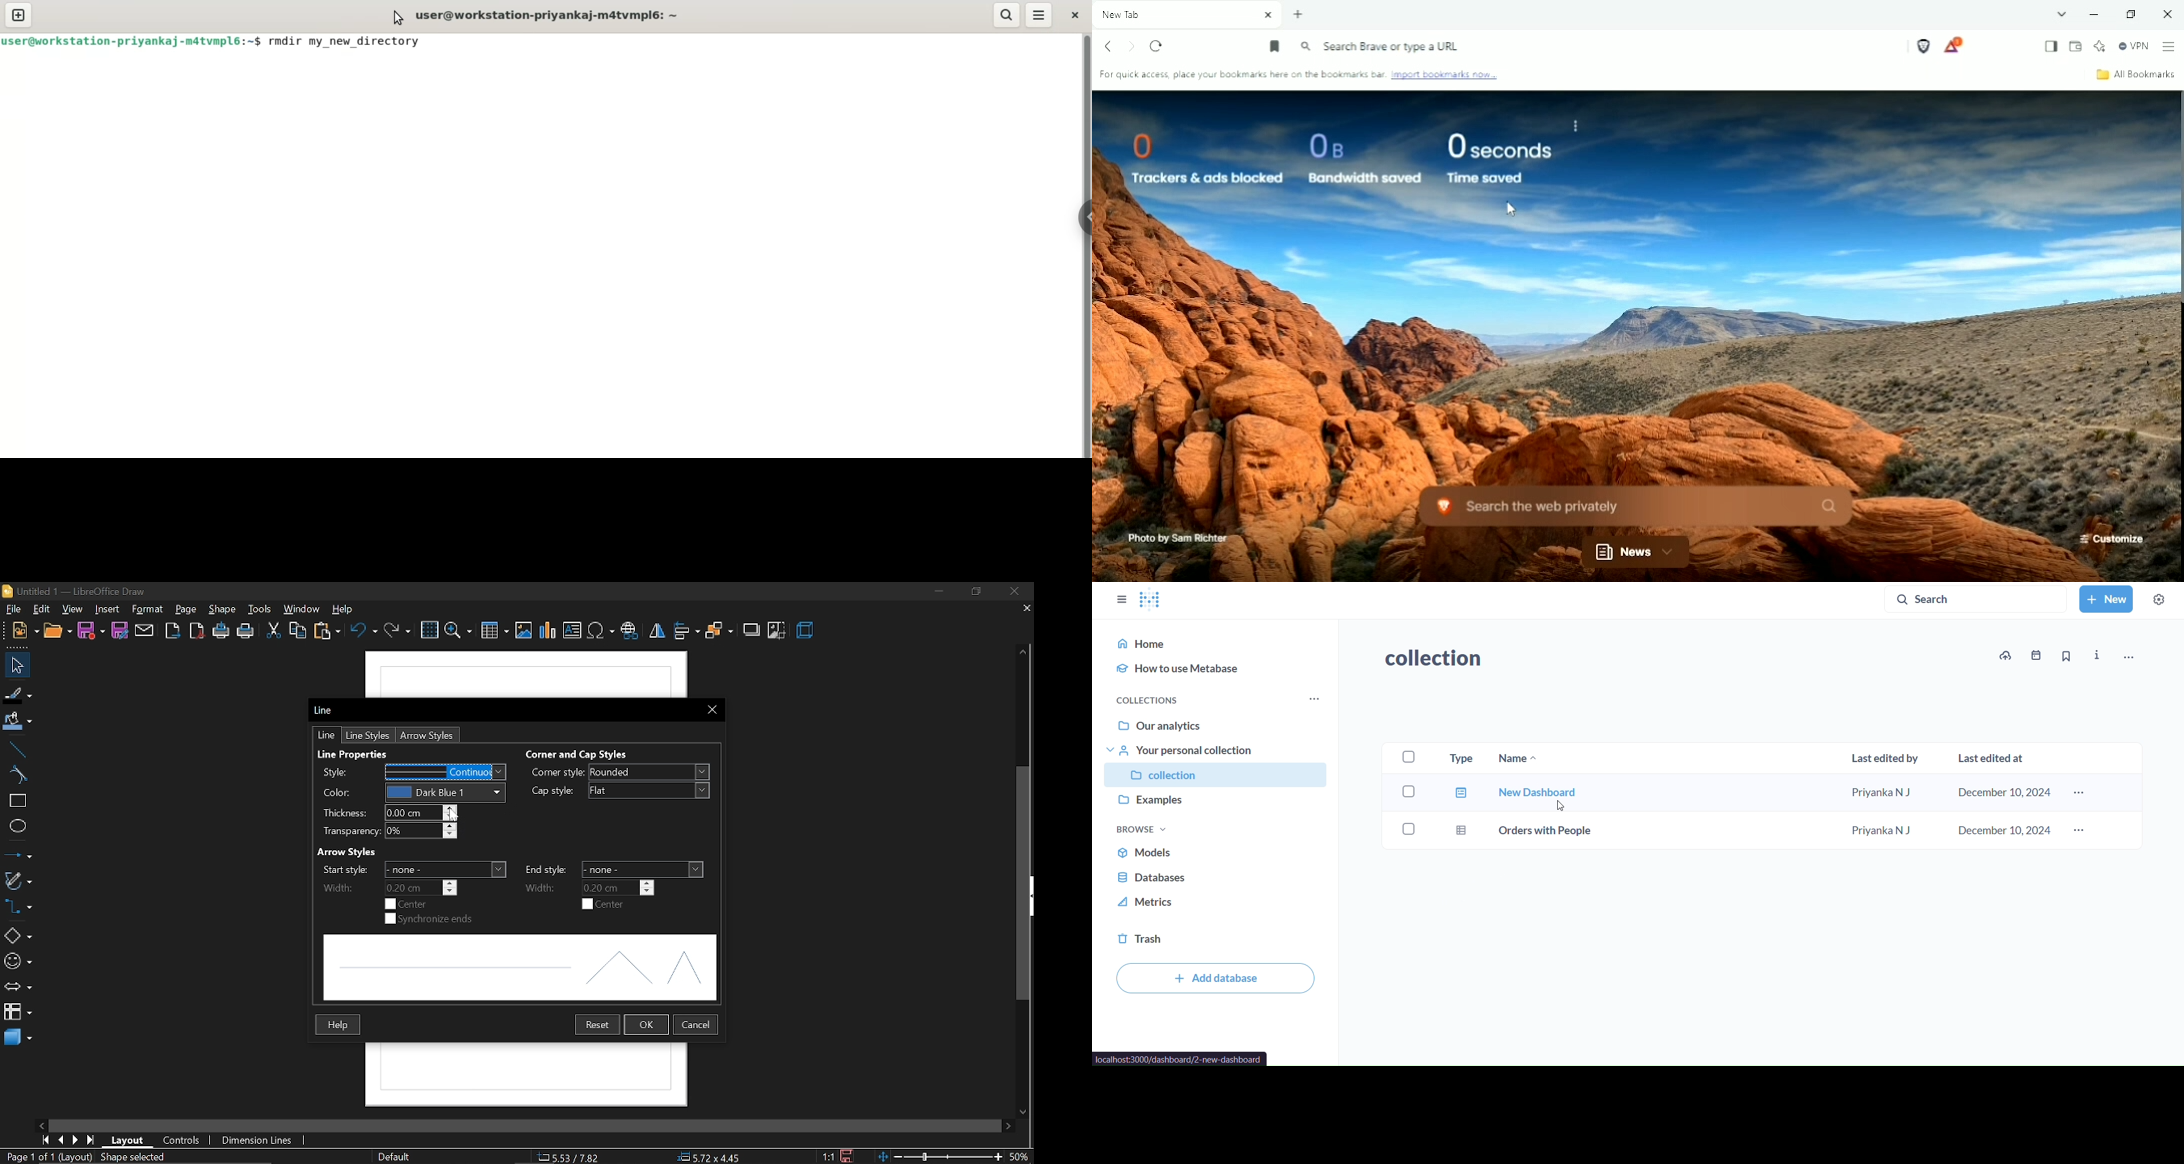 This screenshot has height=1176, width=2184. I want to click on Close, so click(2166, 13).